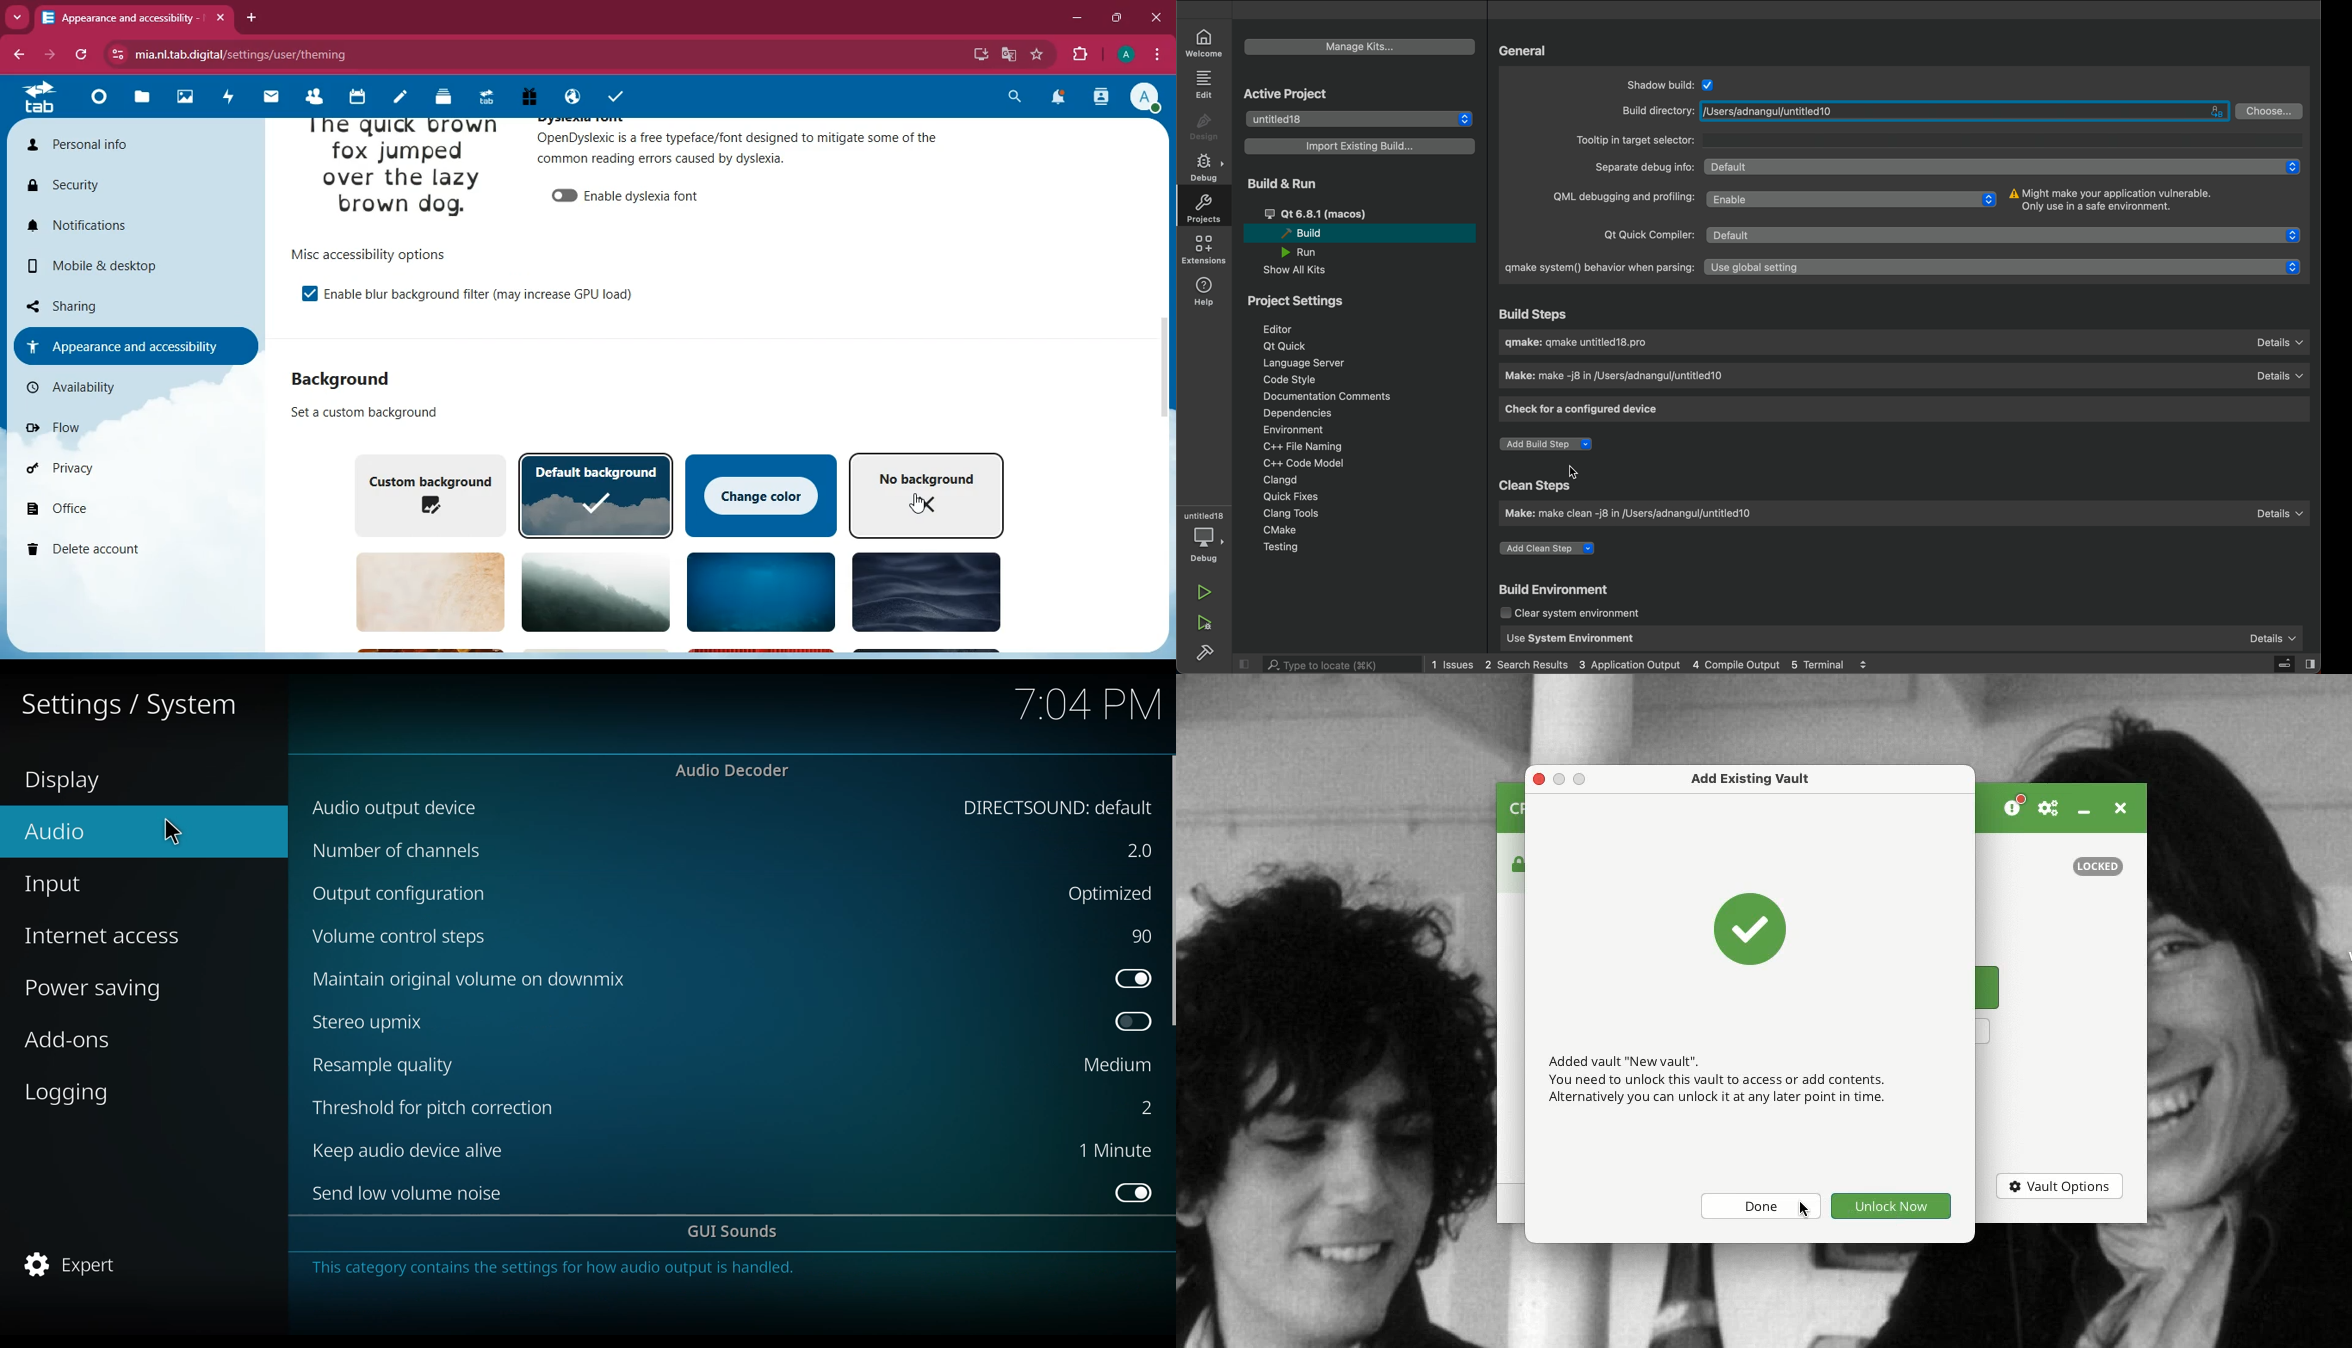  What do you see at coordinates (2099, 865) in the screenshot?
I see `Locked` at bounding box center [2099, 865].